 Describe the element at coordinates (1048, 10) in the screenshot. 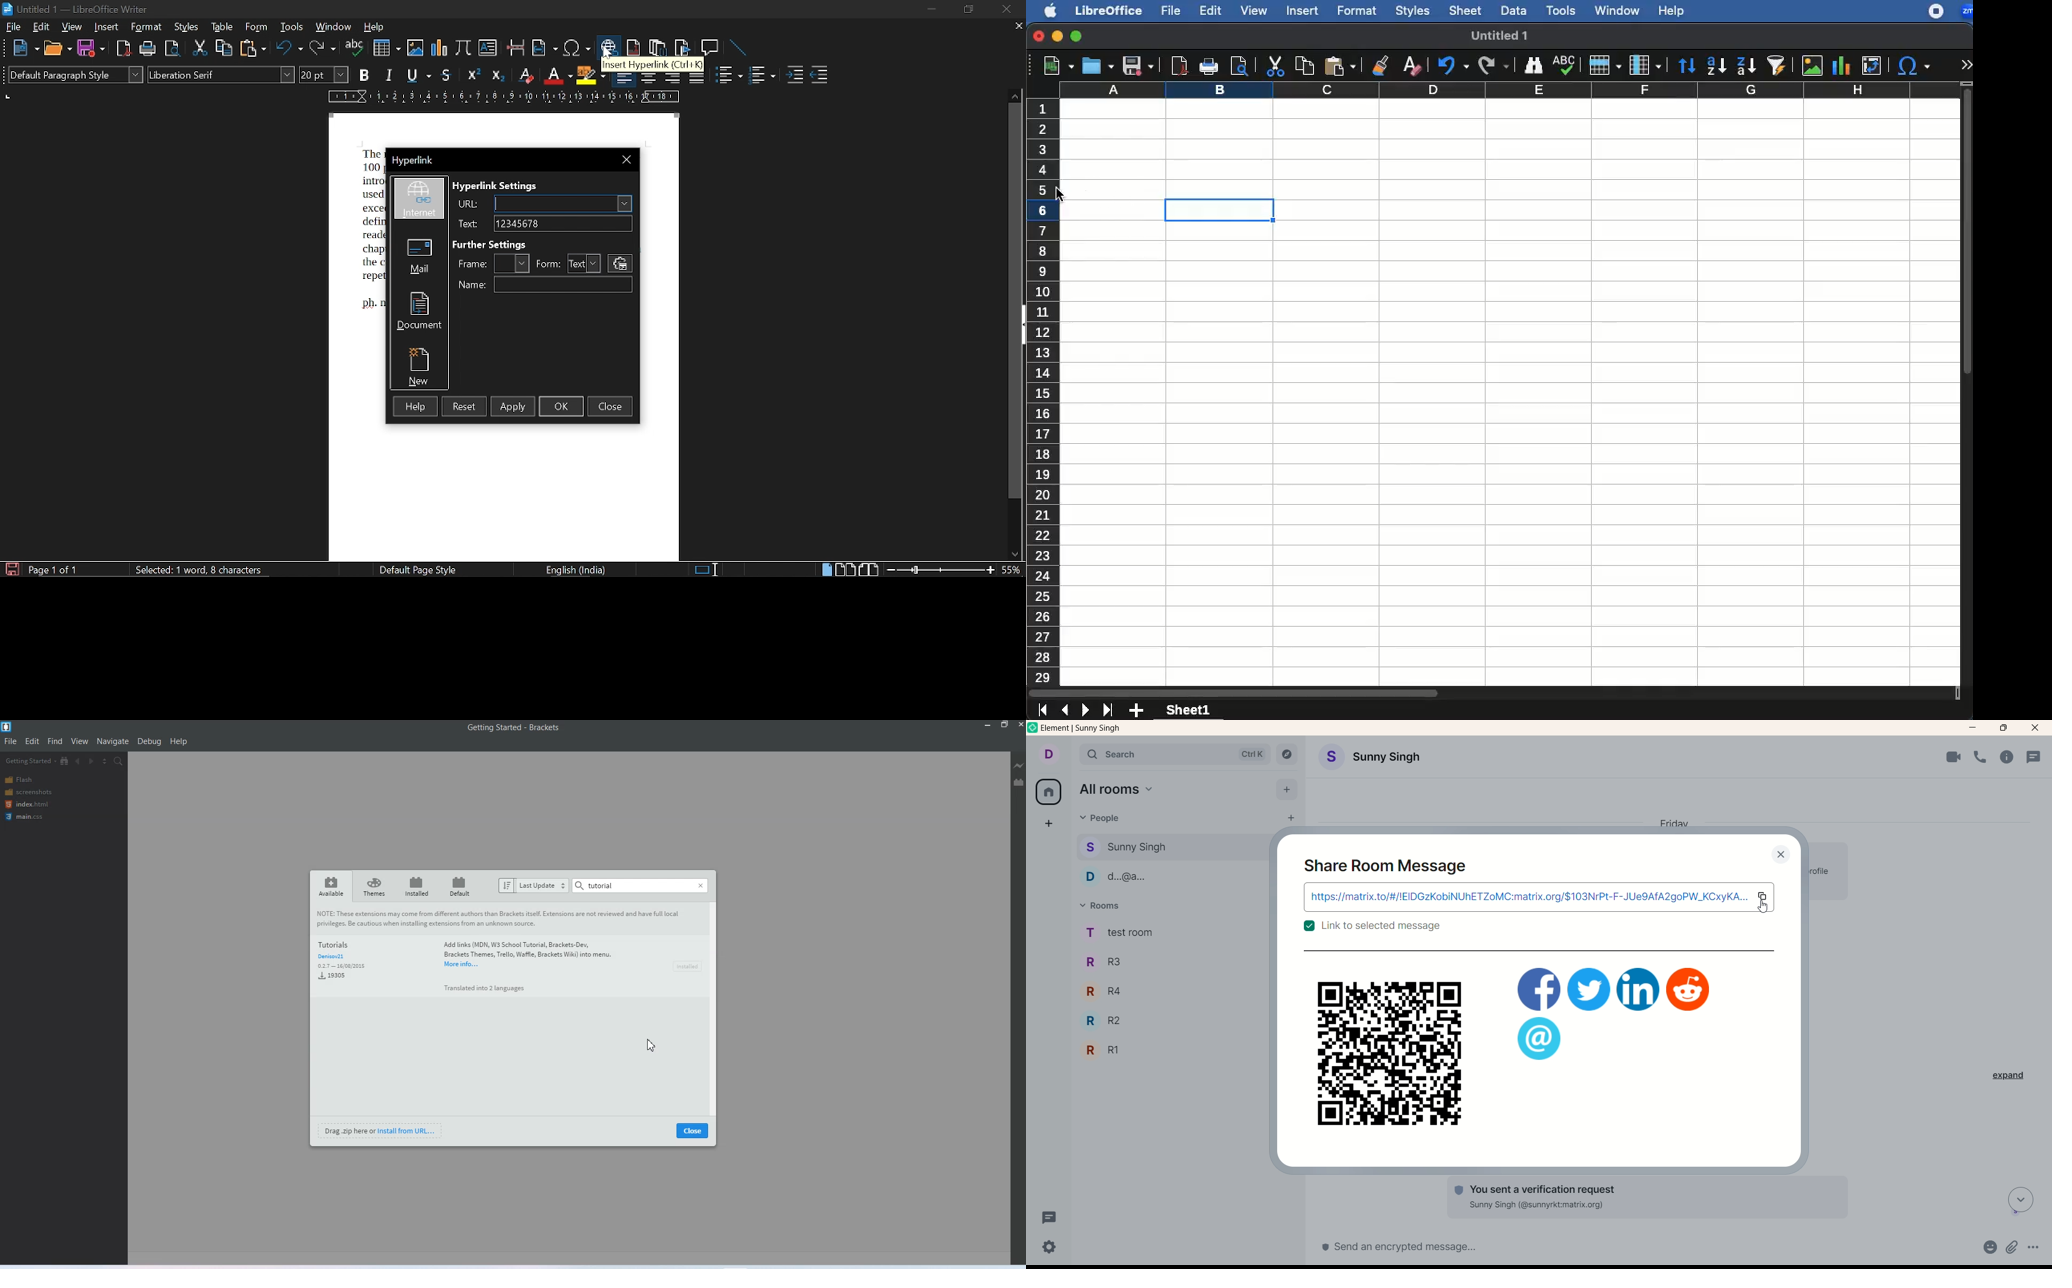

I see `apple` at that location.